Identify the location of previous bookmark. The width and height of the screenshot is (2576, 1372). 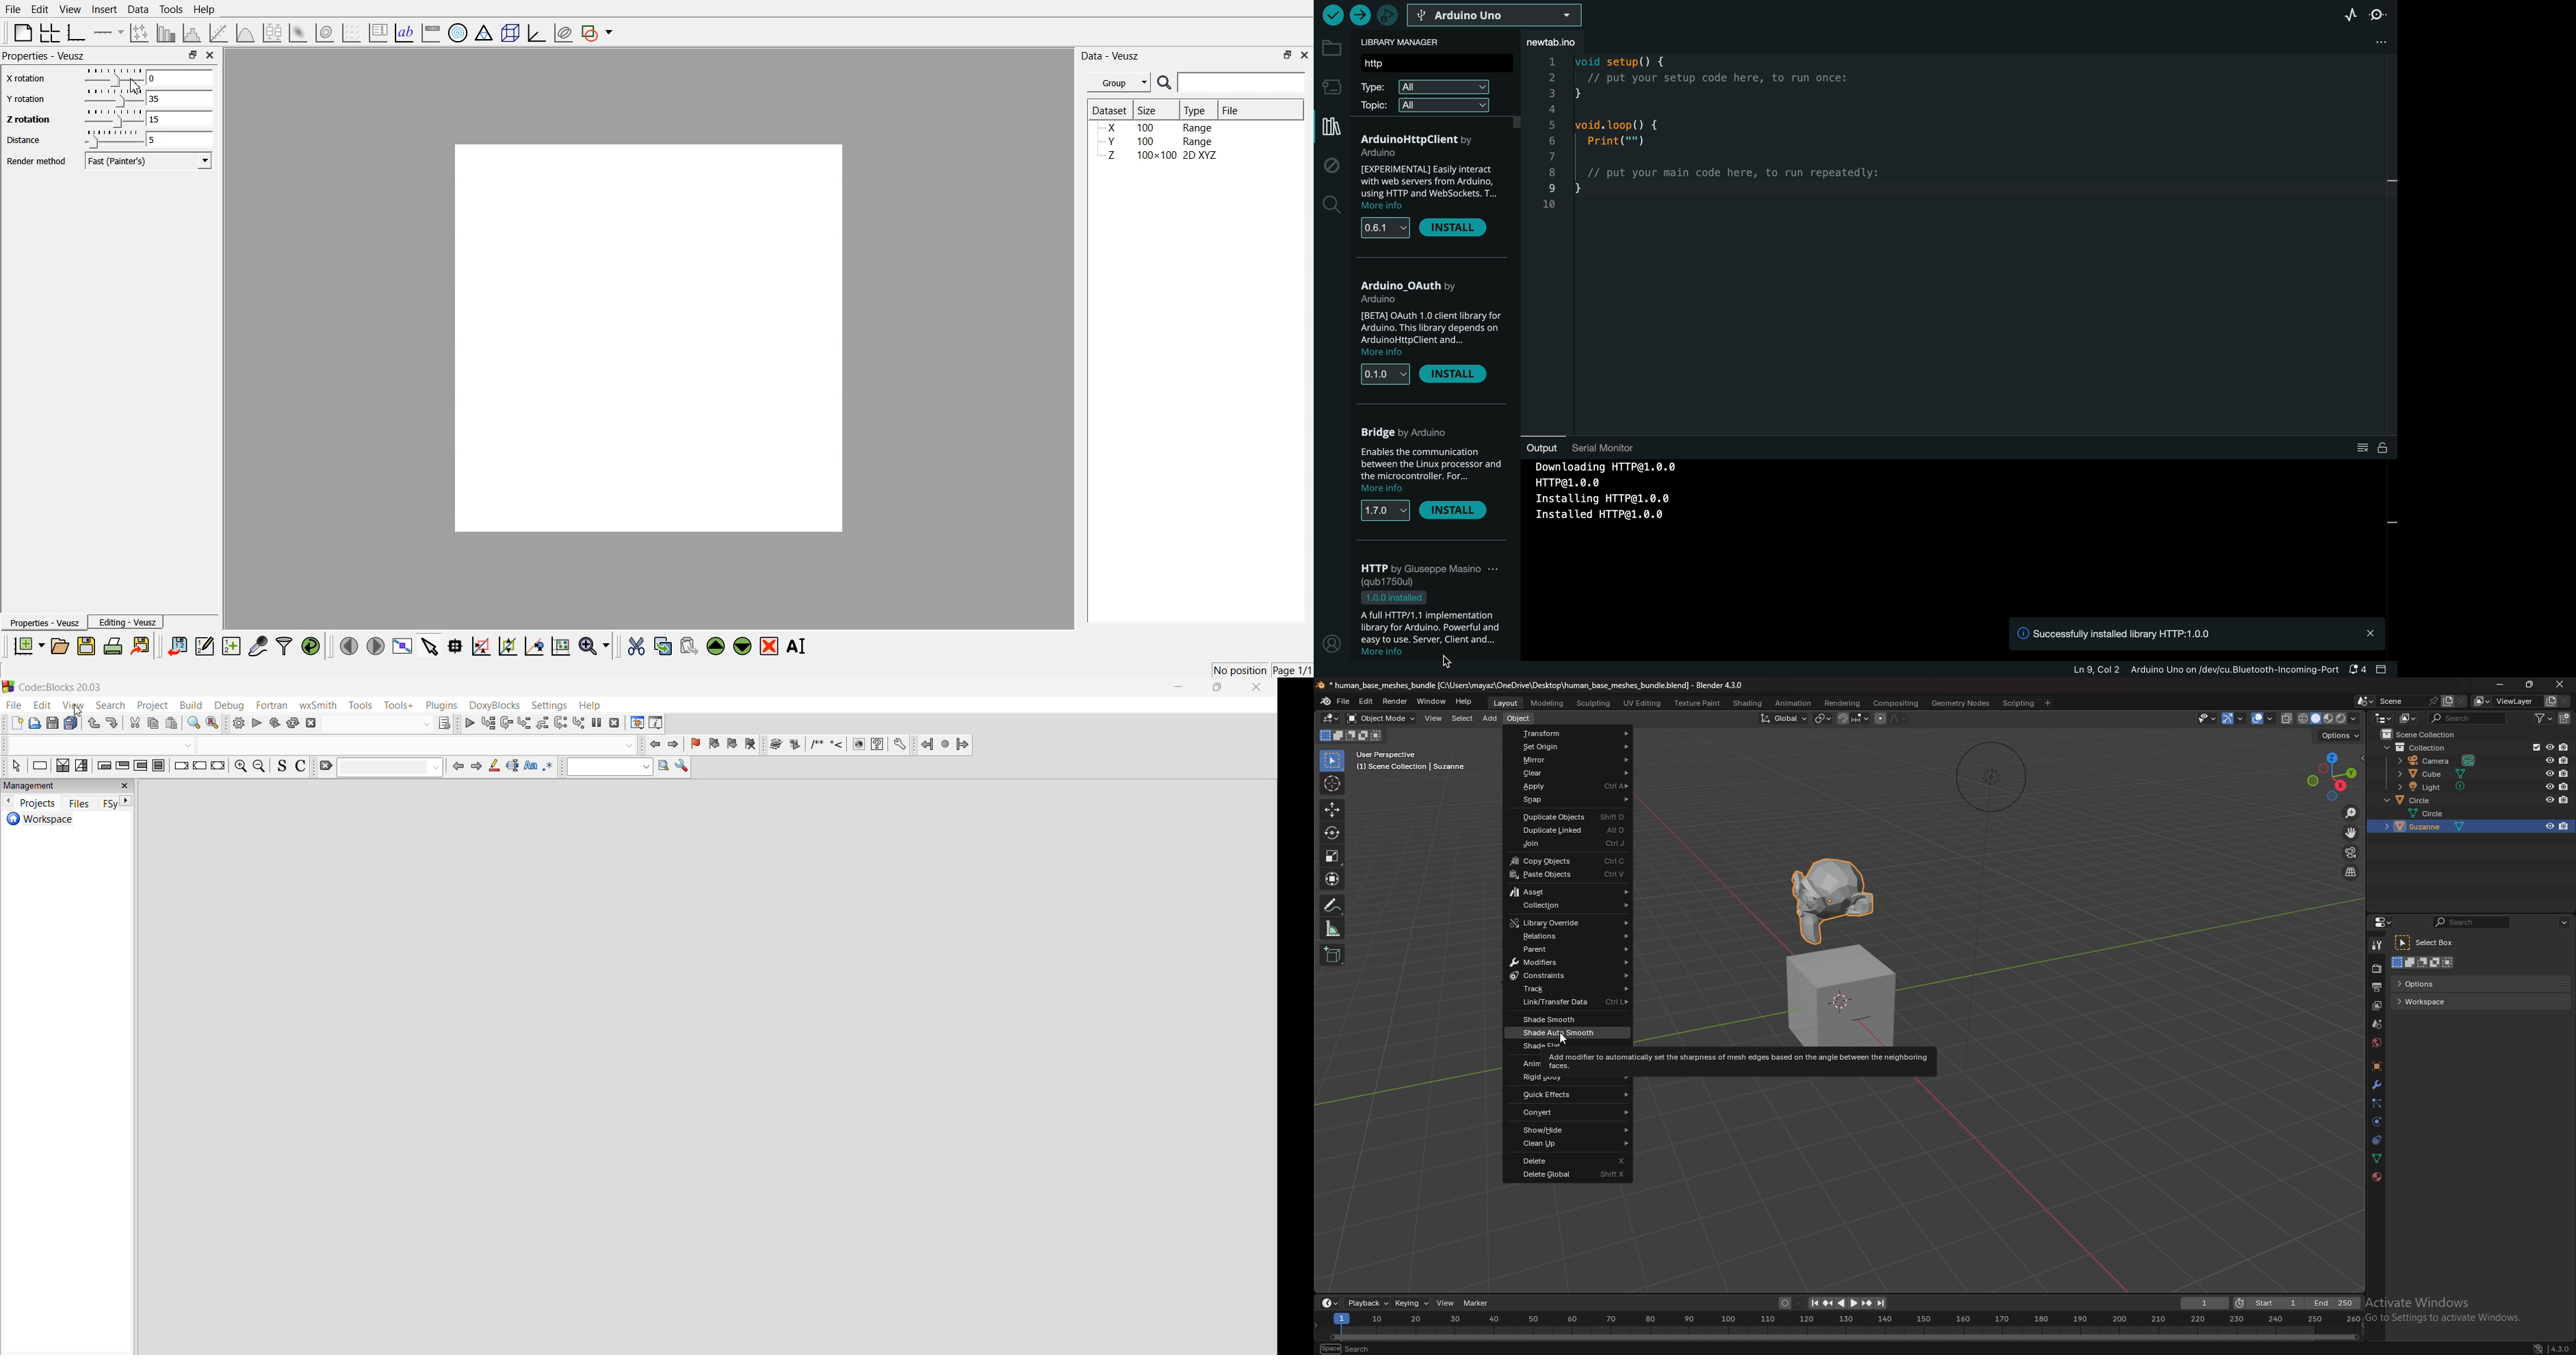
(714, 743).